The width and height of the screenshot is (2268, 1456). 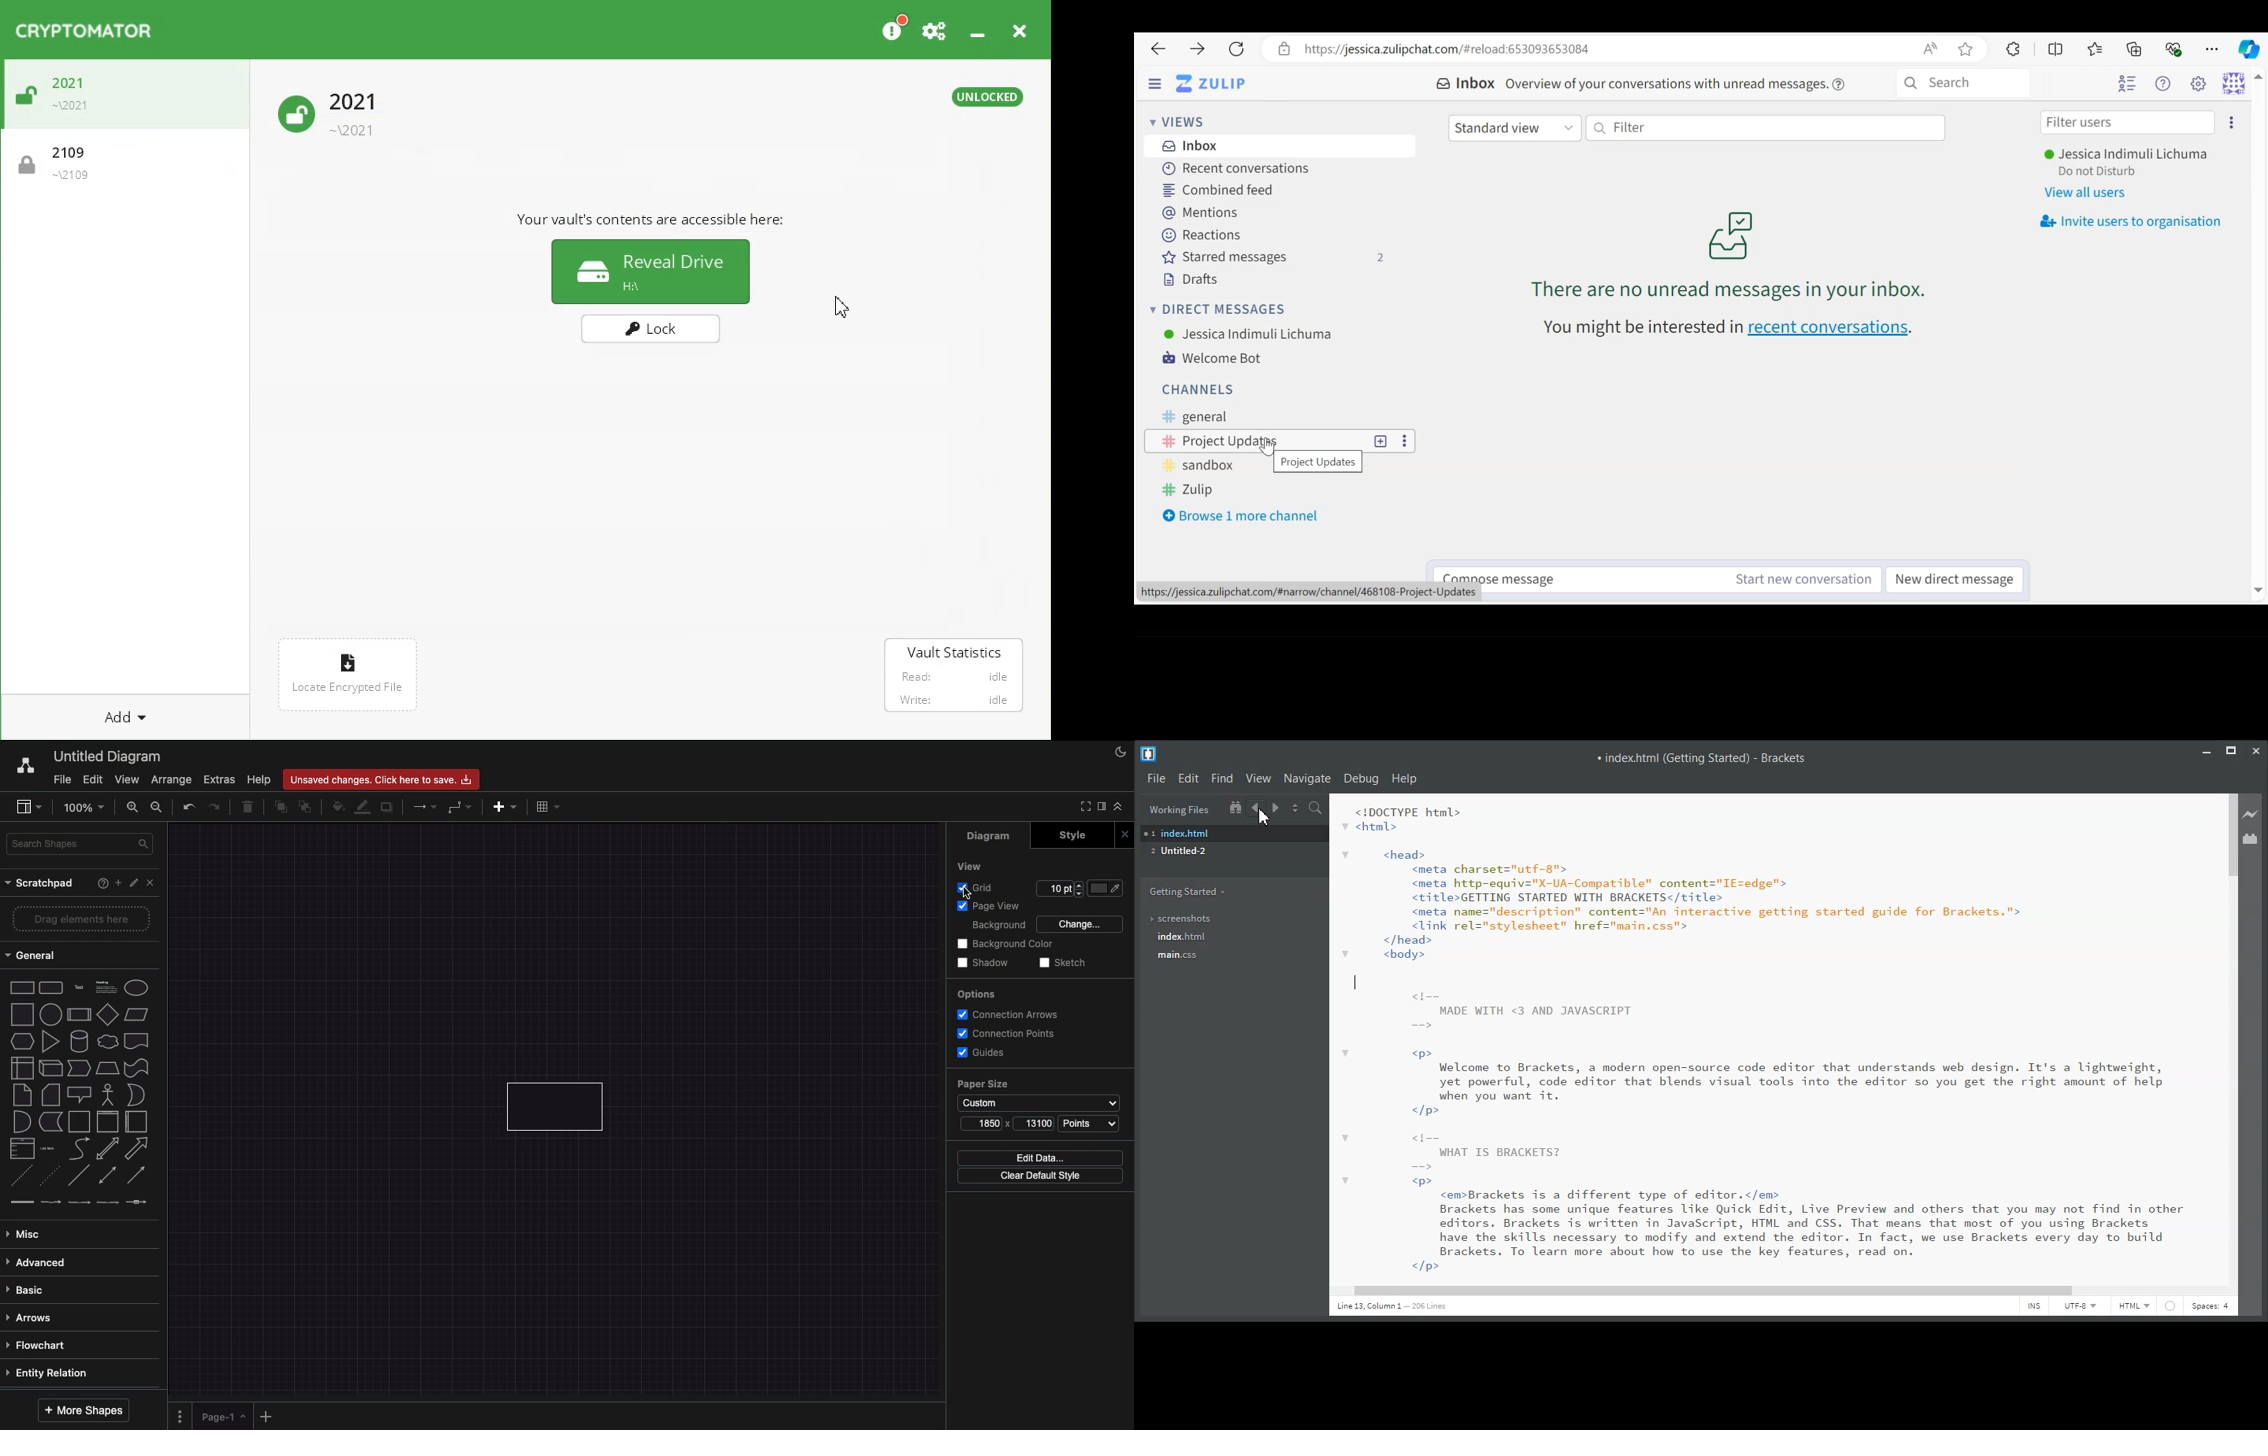 What do you see at coordinates (1179, 809) in the screenshot?
I see `Working Files` at bounding box center [1179, 809].